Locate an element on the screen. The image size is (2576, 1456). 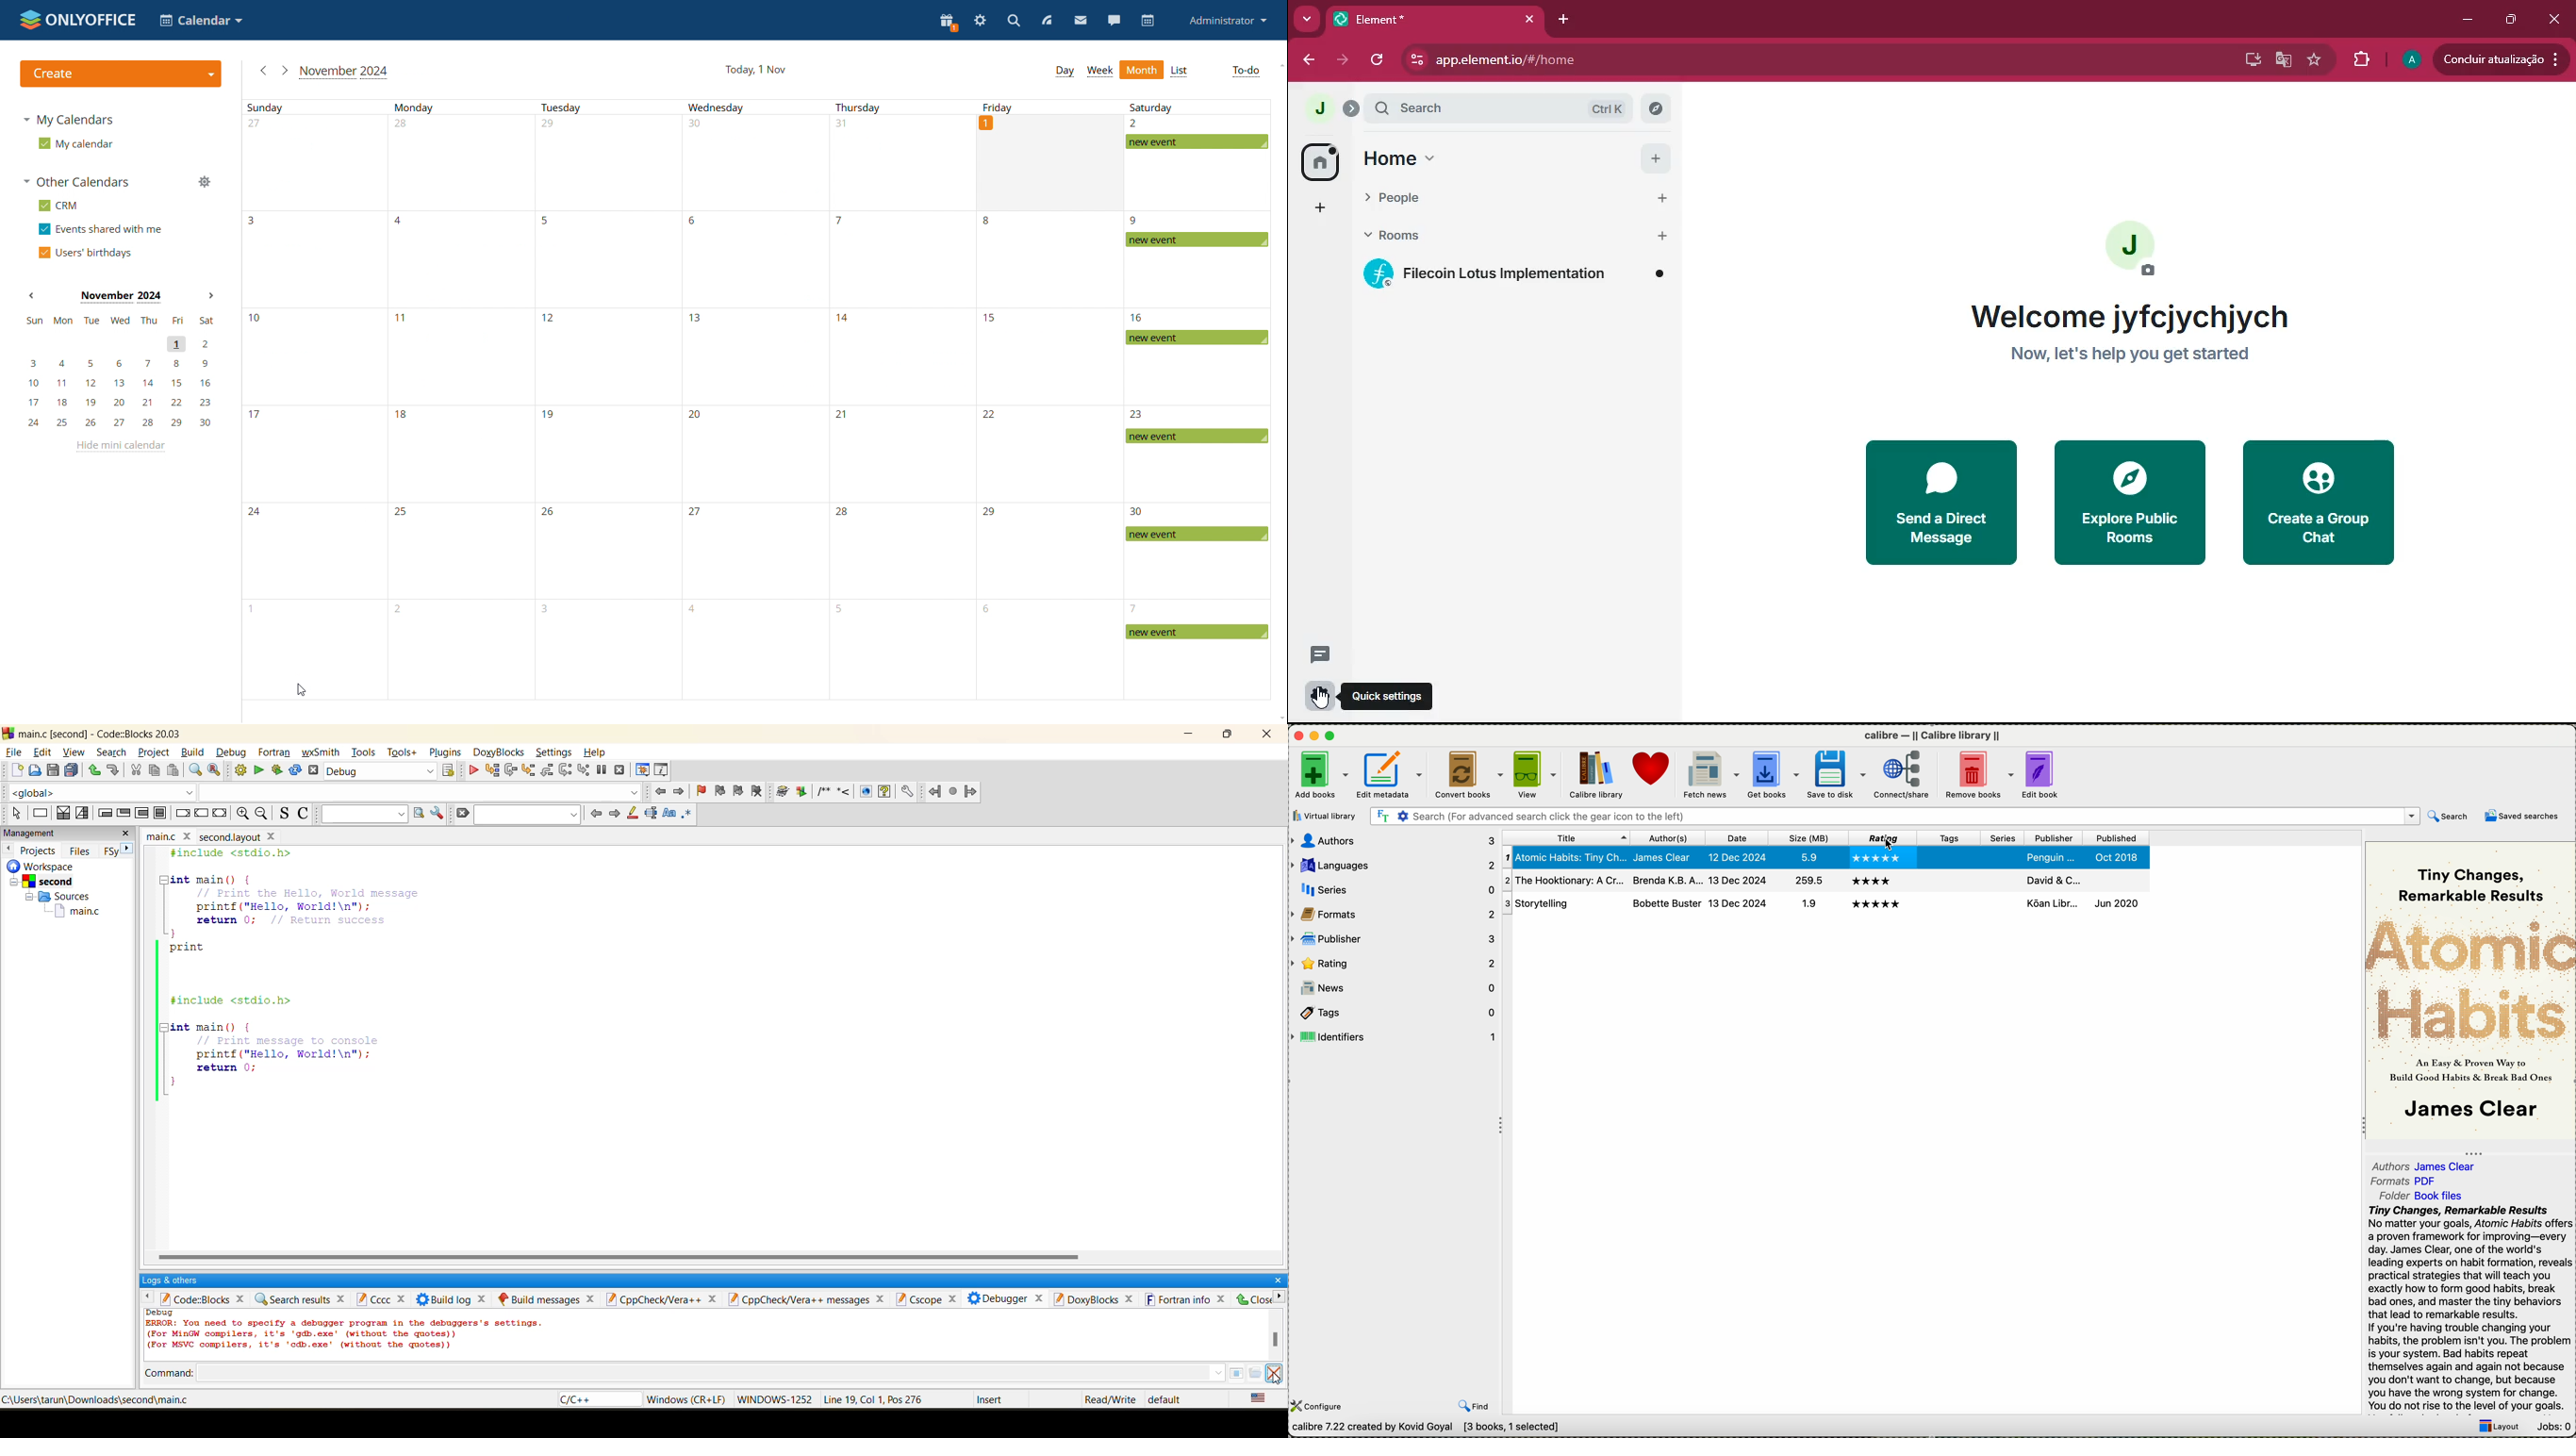
Jobs: 0 is located at coordinates (2552, 1427).